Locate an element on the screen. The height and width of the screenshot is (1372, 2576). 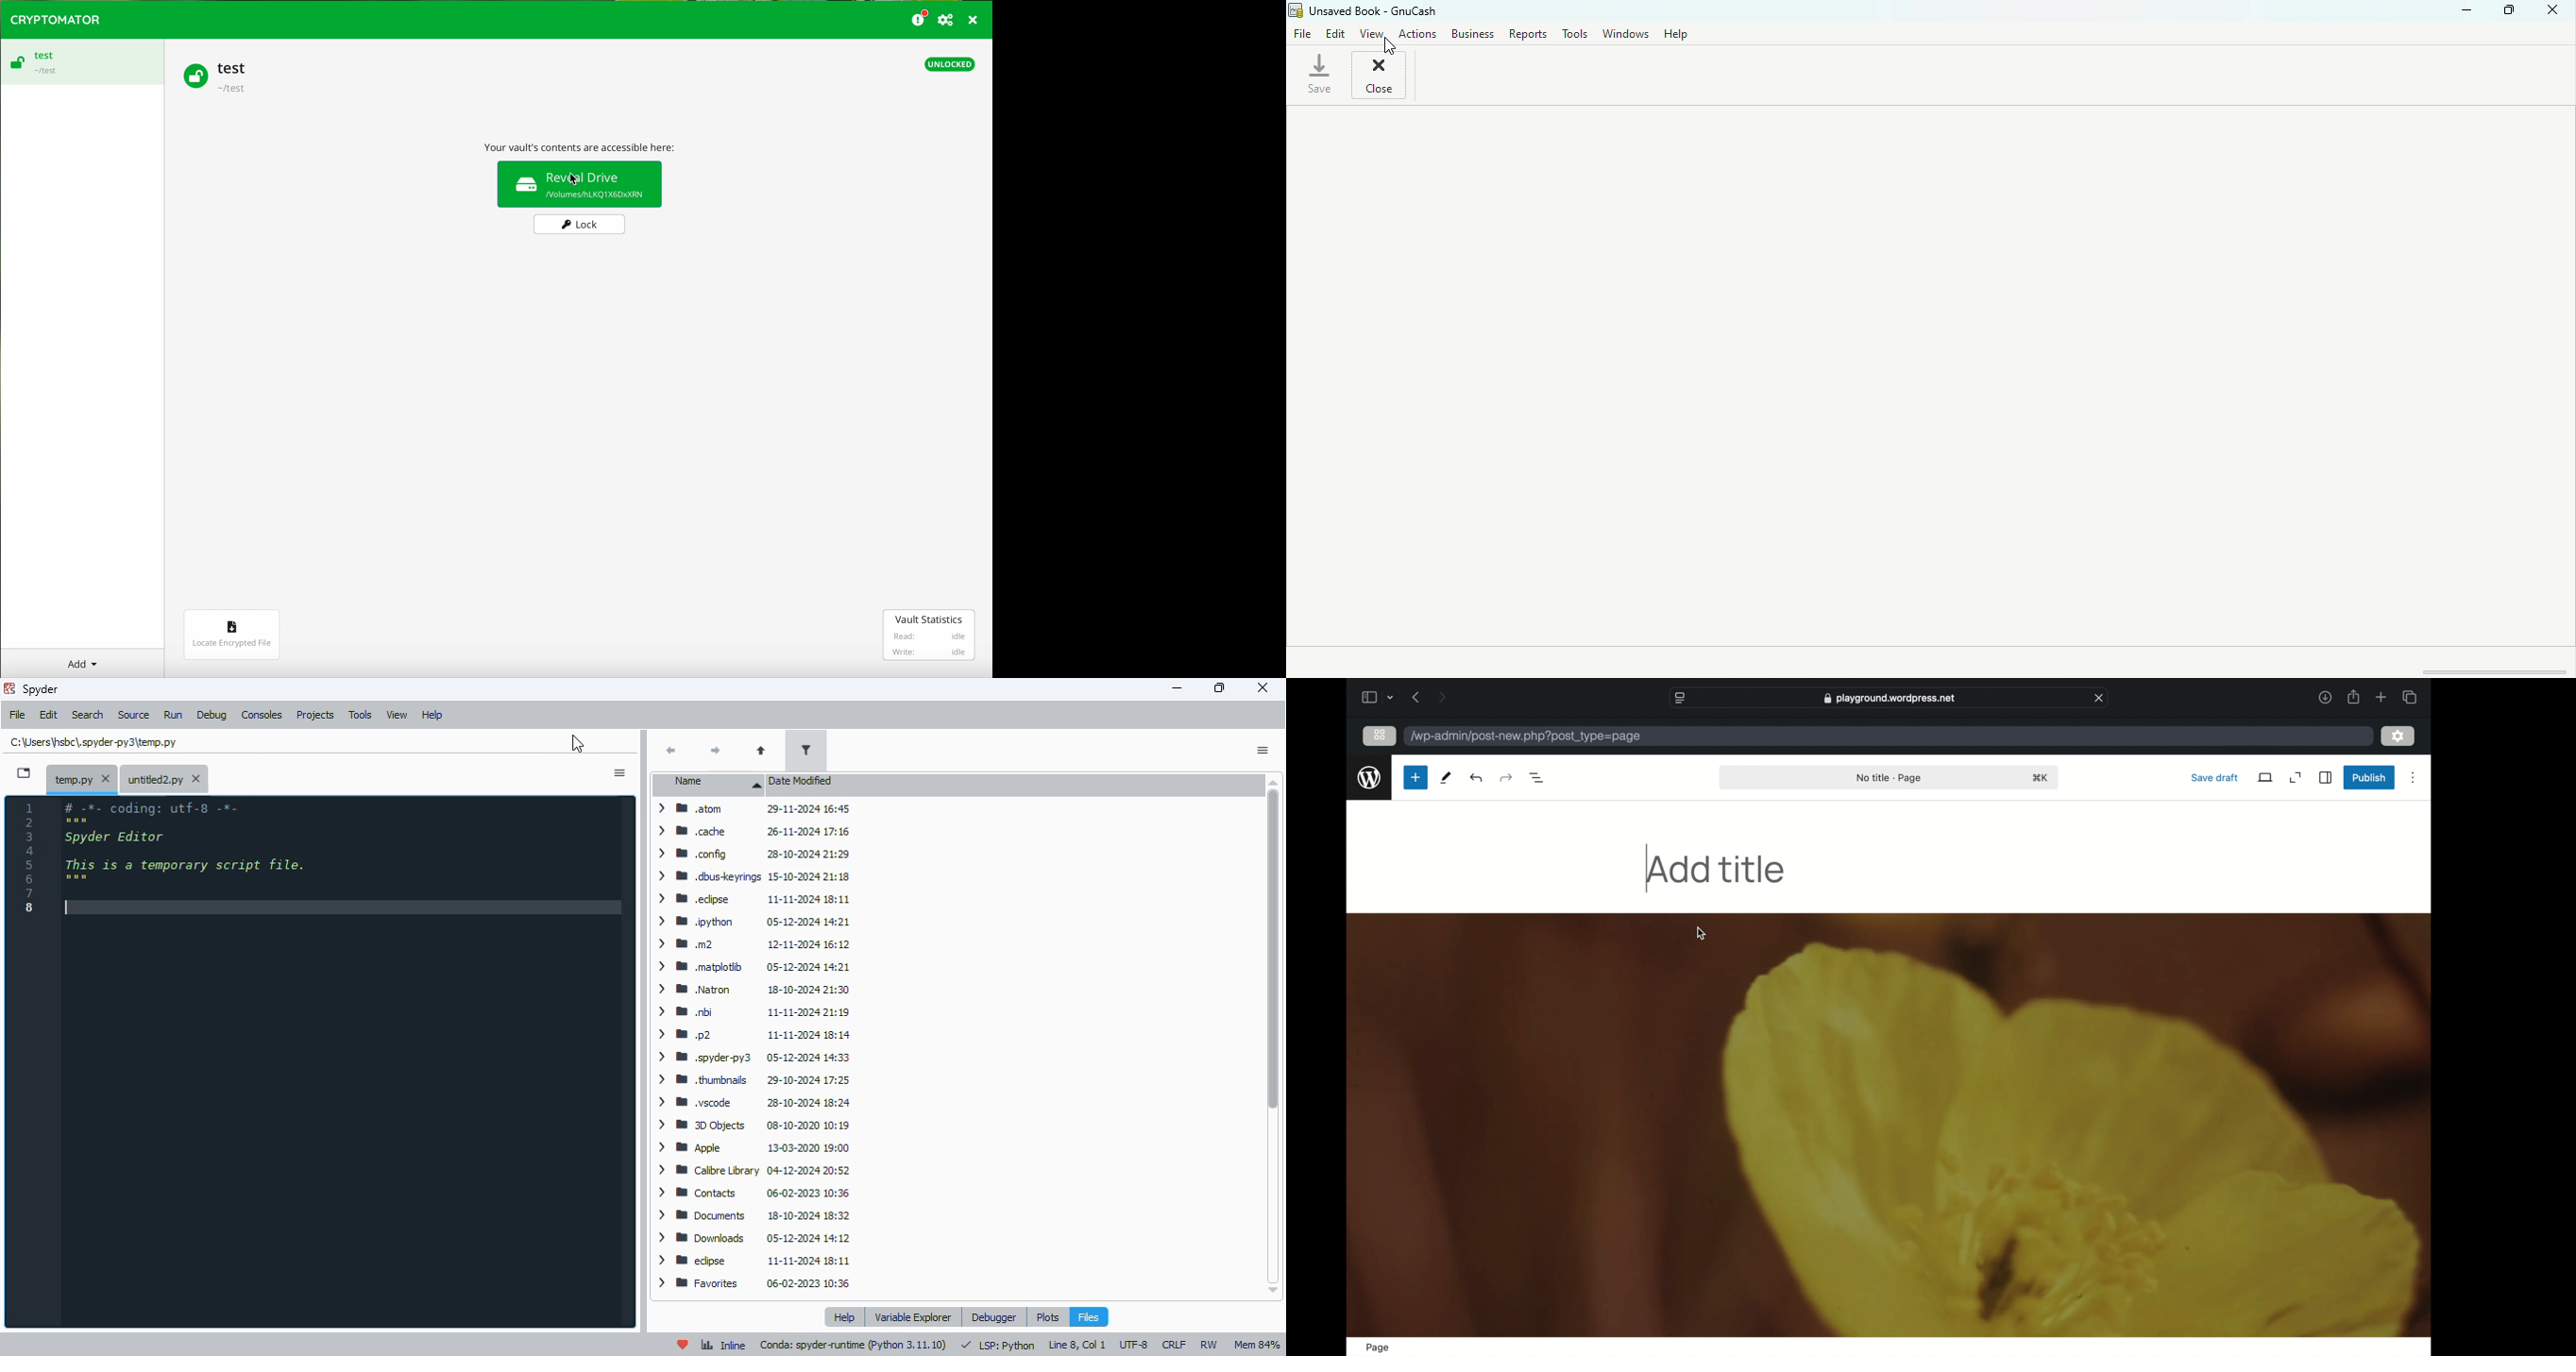
name is located at coordinates (710, 783).